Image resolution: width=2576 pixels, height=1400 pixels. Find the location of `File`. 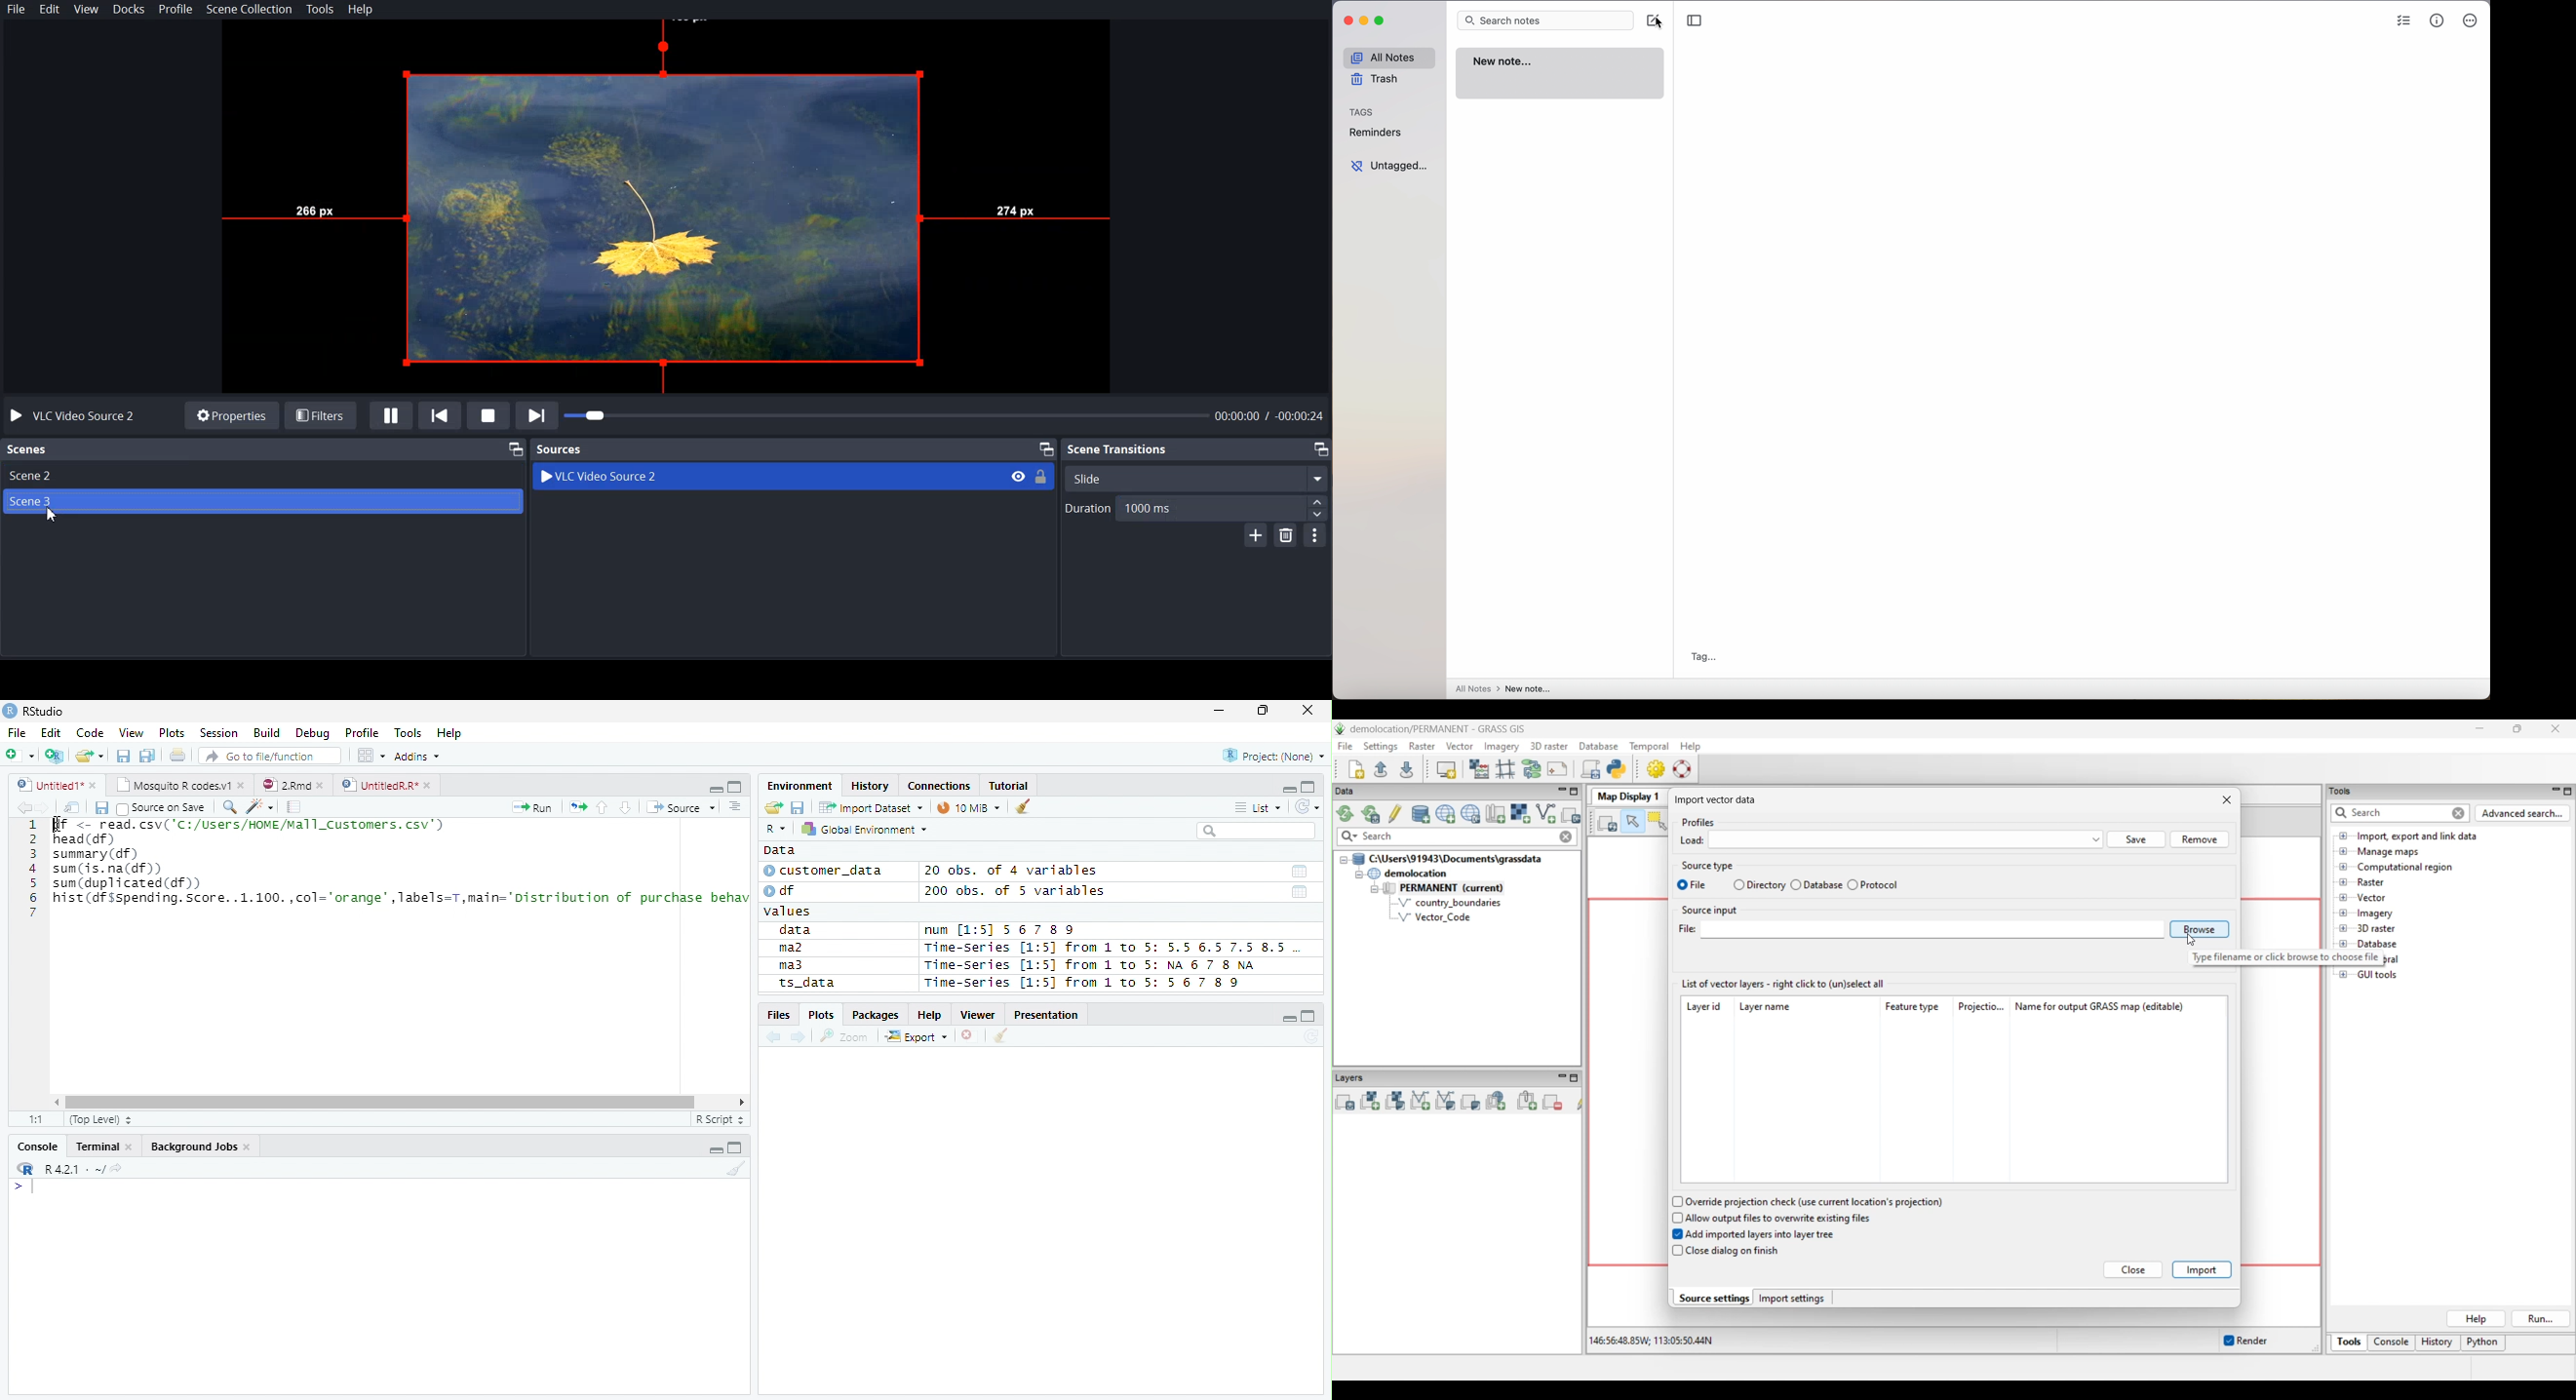

File is located at coordinates (16, 8).